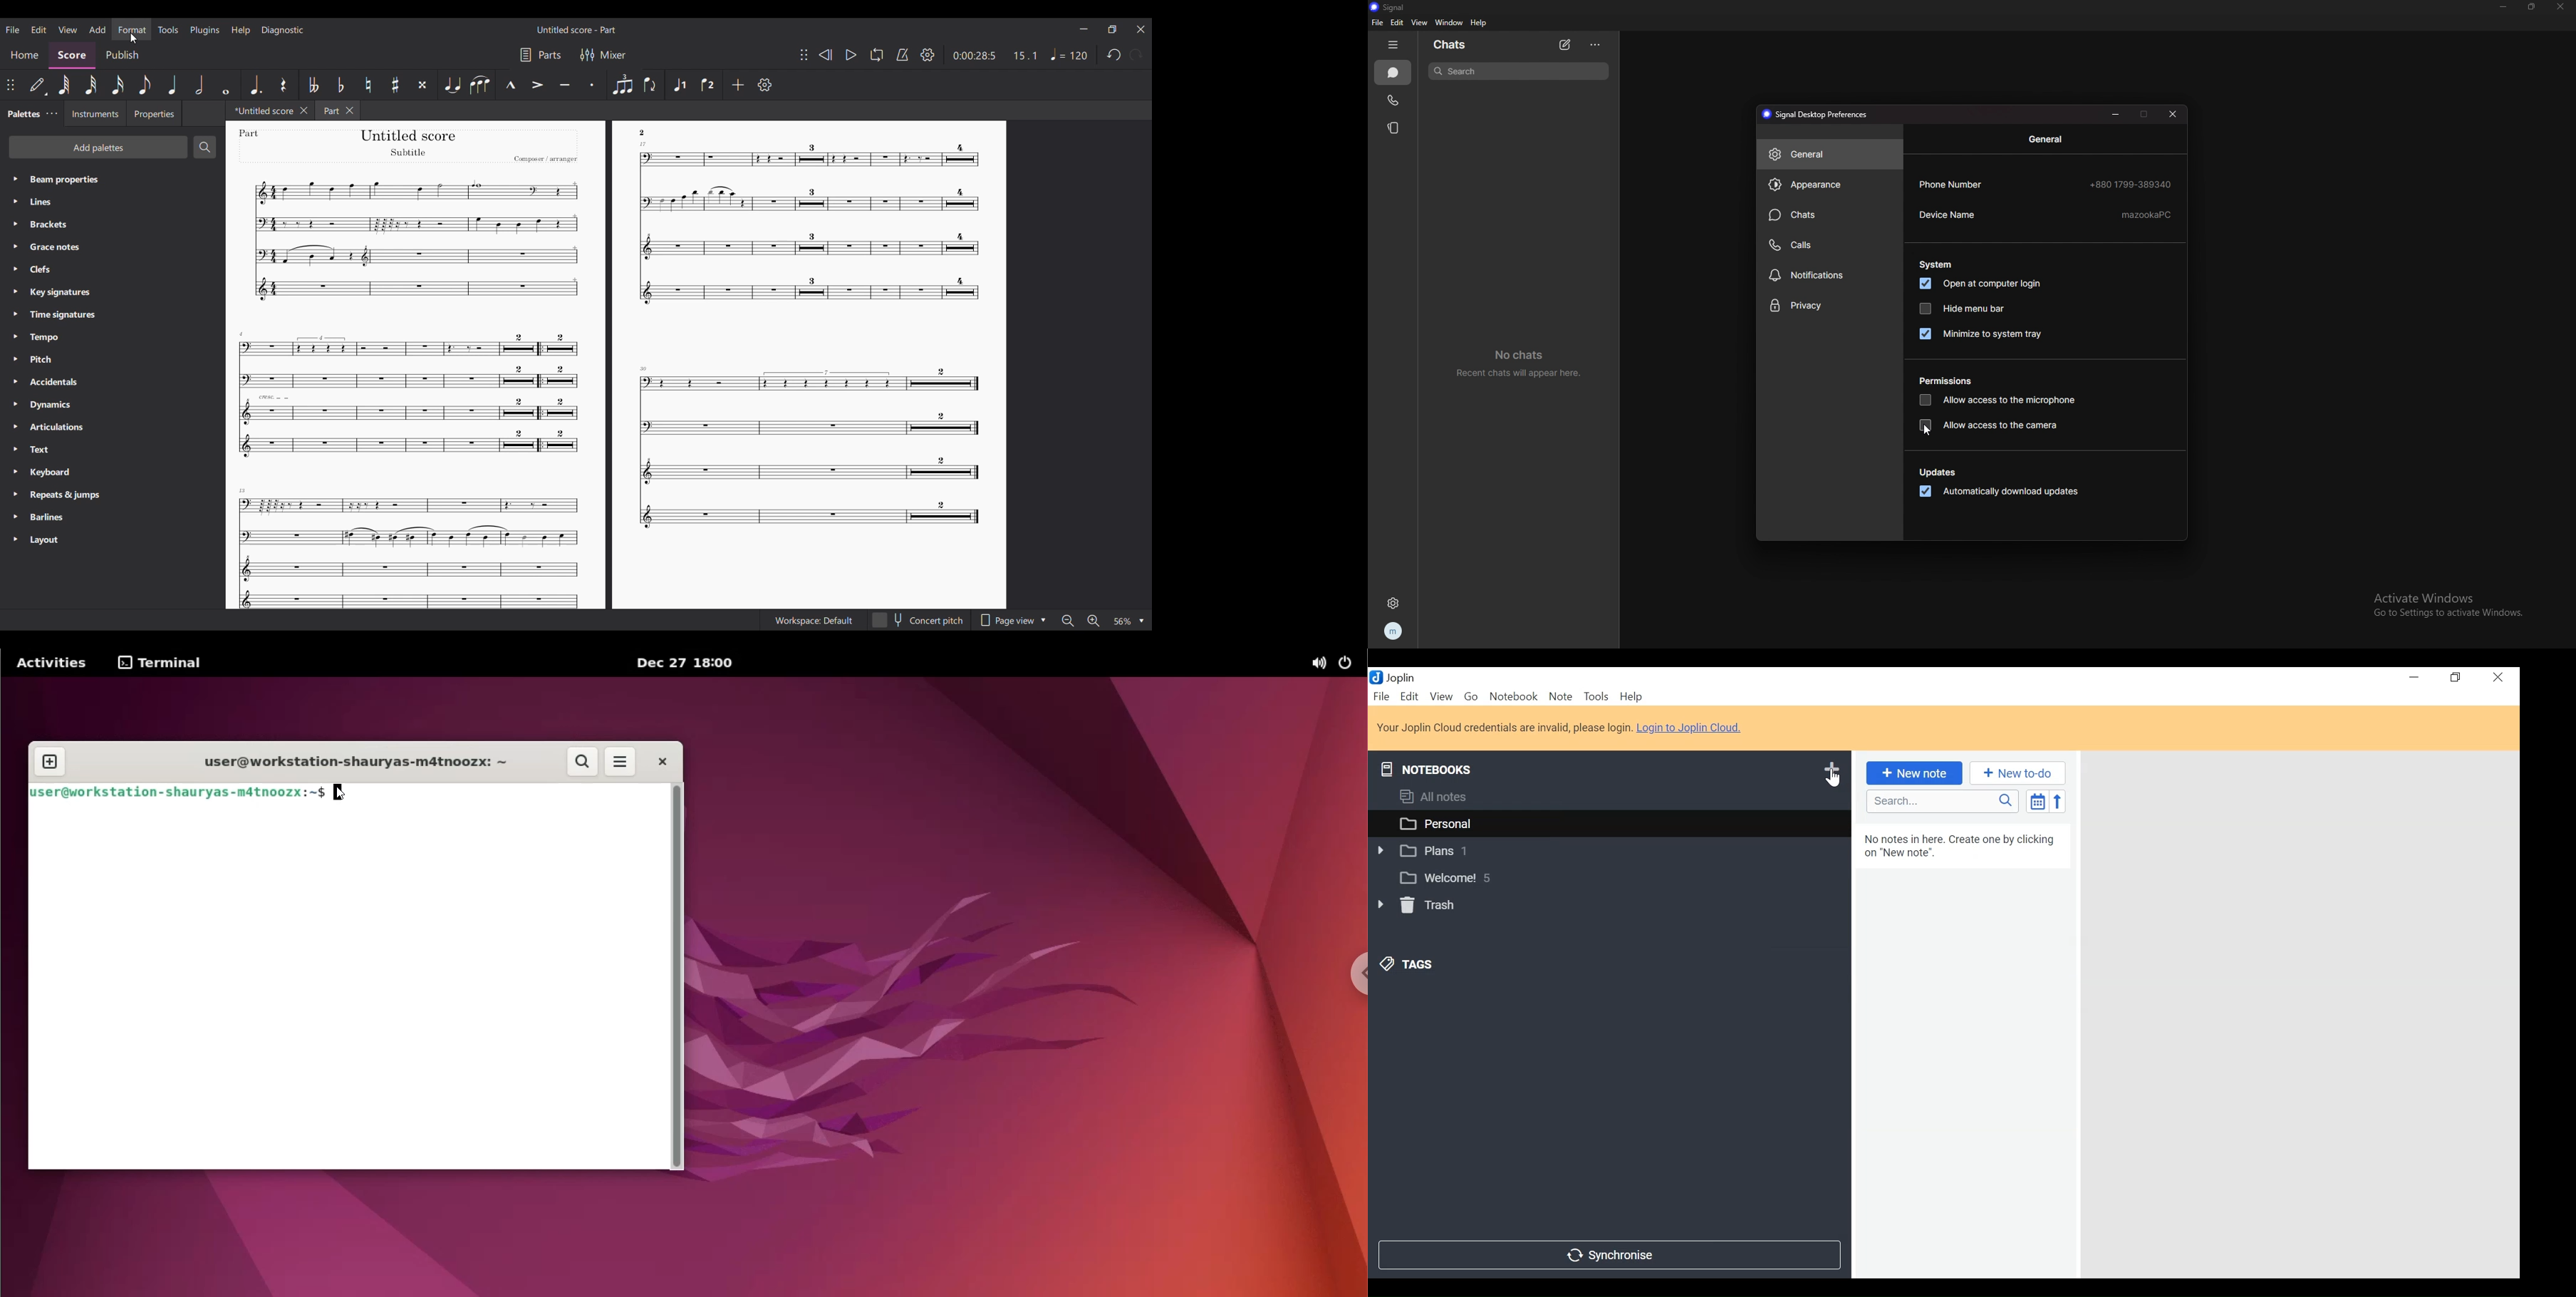  What do you see at coordinates (810, 224) in the screenshot?
I see `` at bounding box center [810, 224].